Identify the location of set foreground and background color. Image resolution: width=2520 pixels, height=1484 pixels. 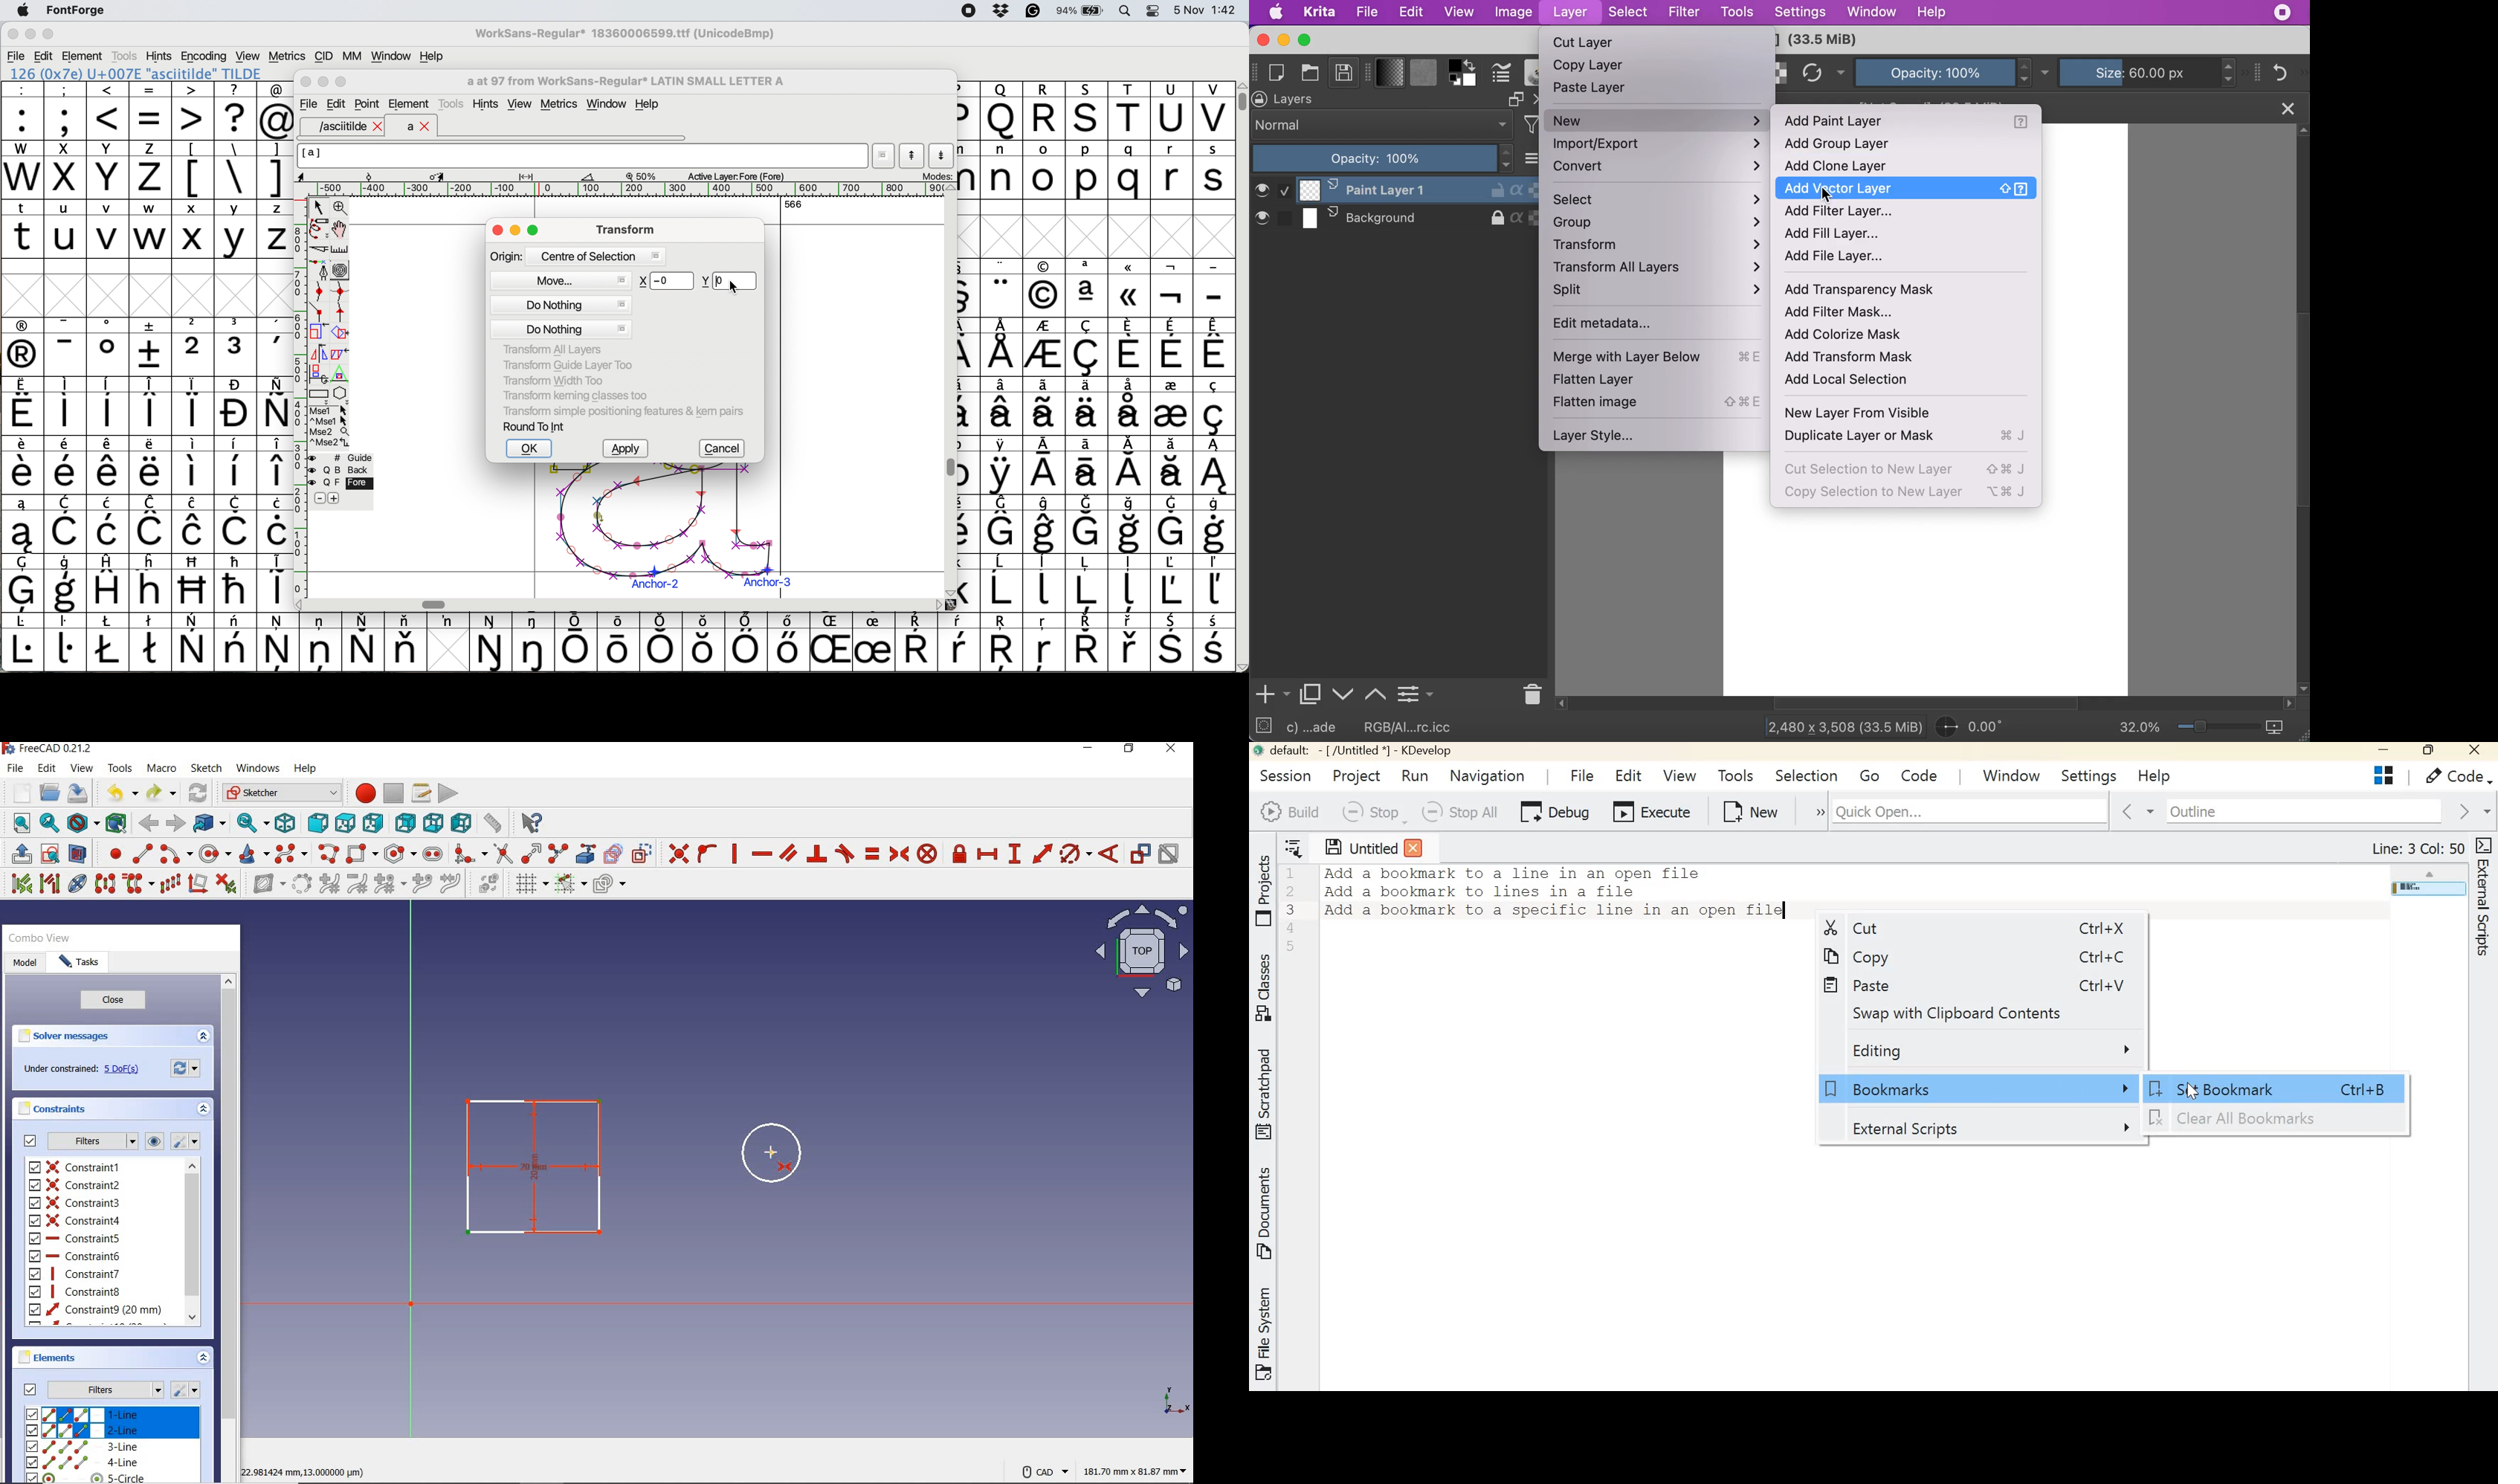
(1455, 81).